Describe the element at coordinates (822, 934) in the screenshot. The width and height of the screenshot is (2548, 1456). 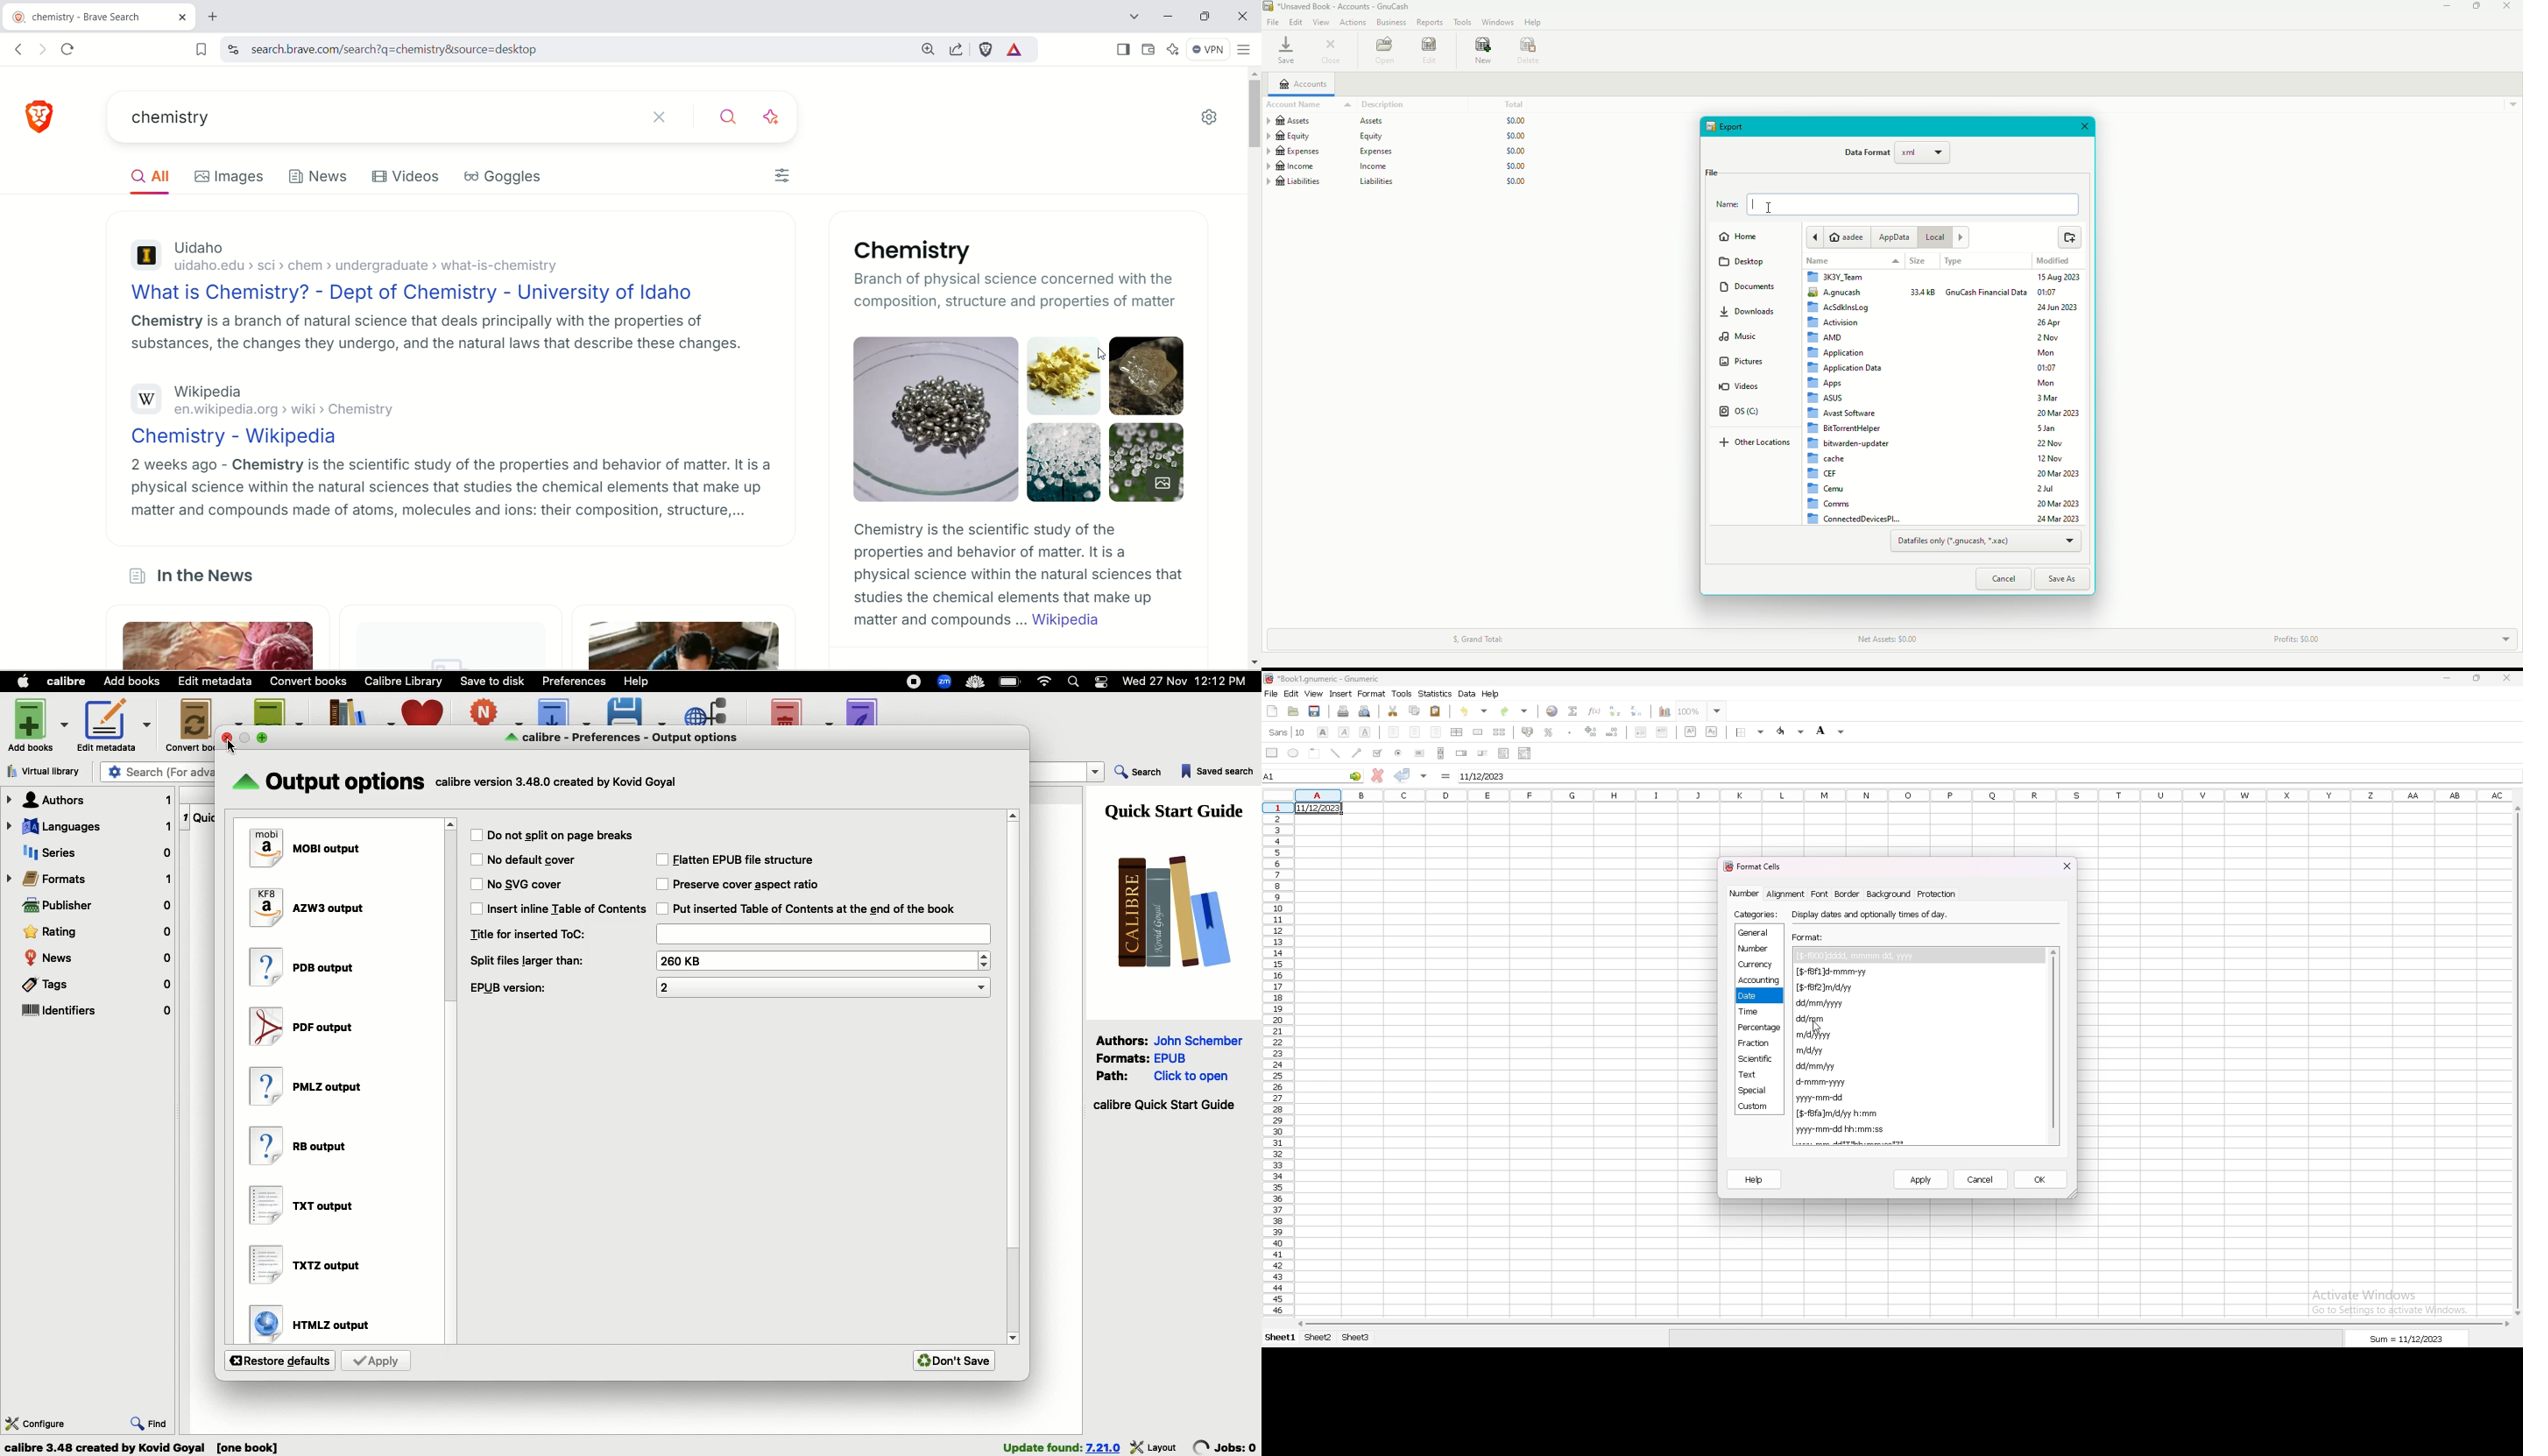
I see `Title` at that location.